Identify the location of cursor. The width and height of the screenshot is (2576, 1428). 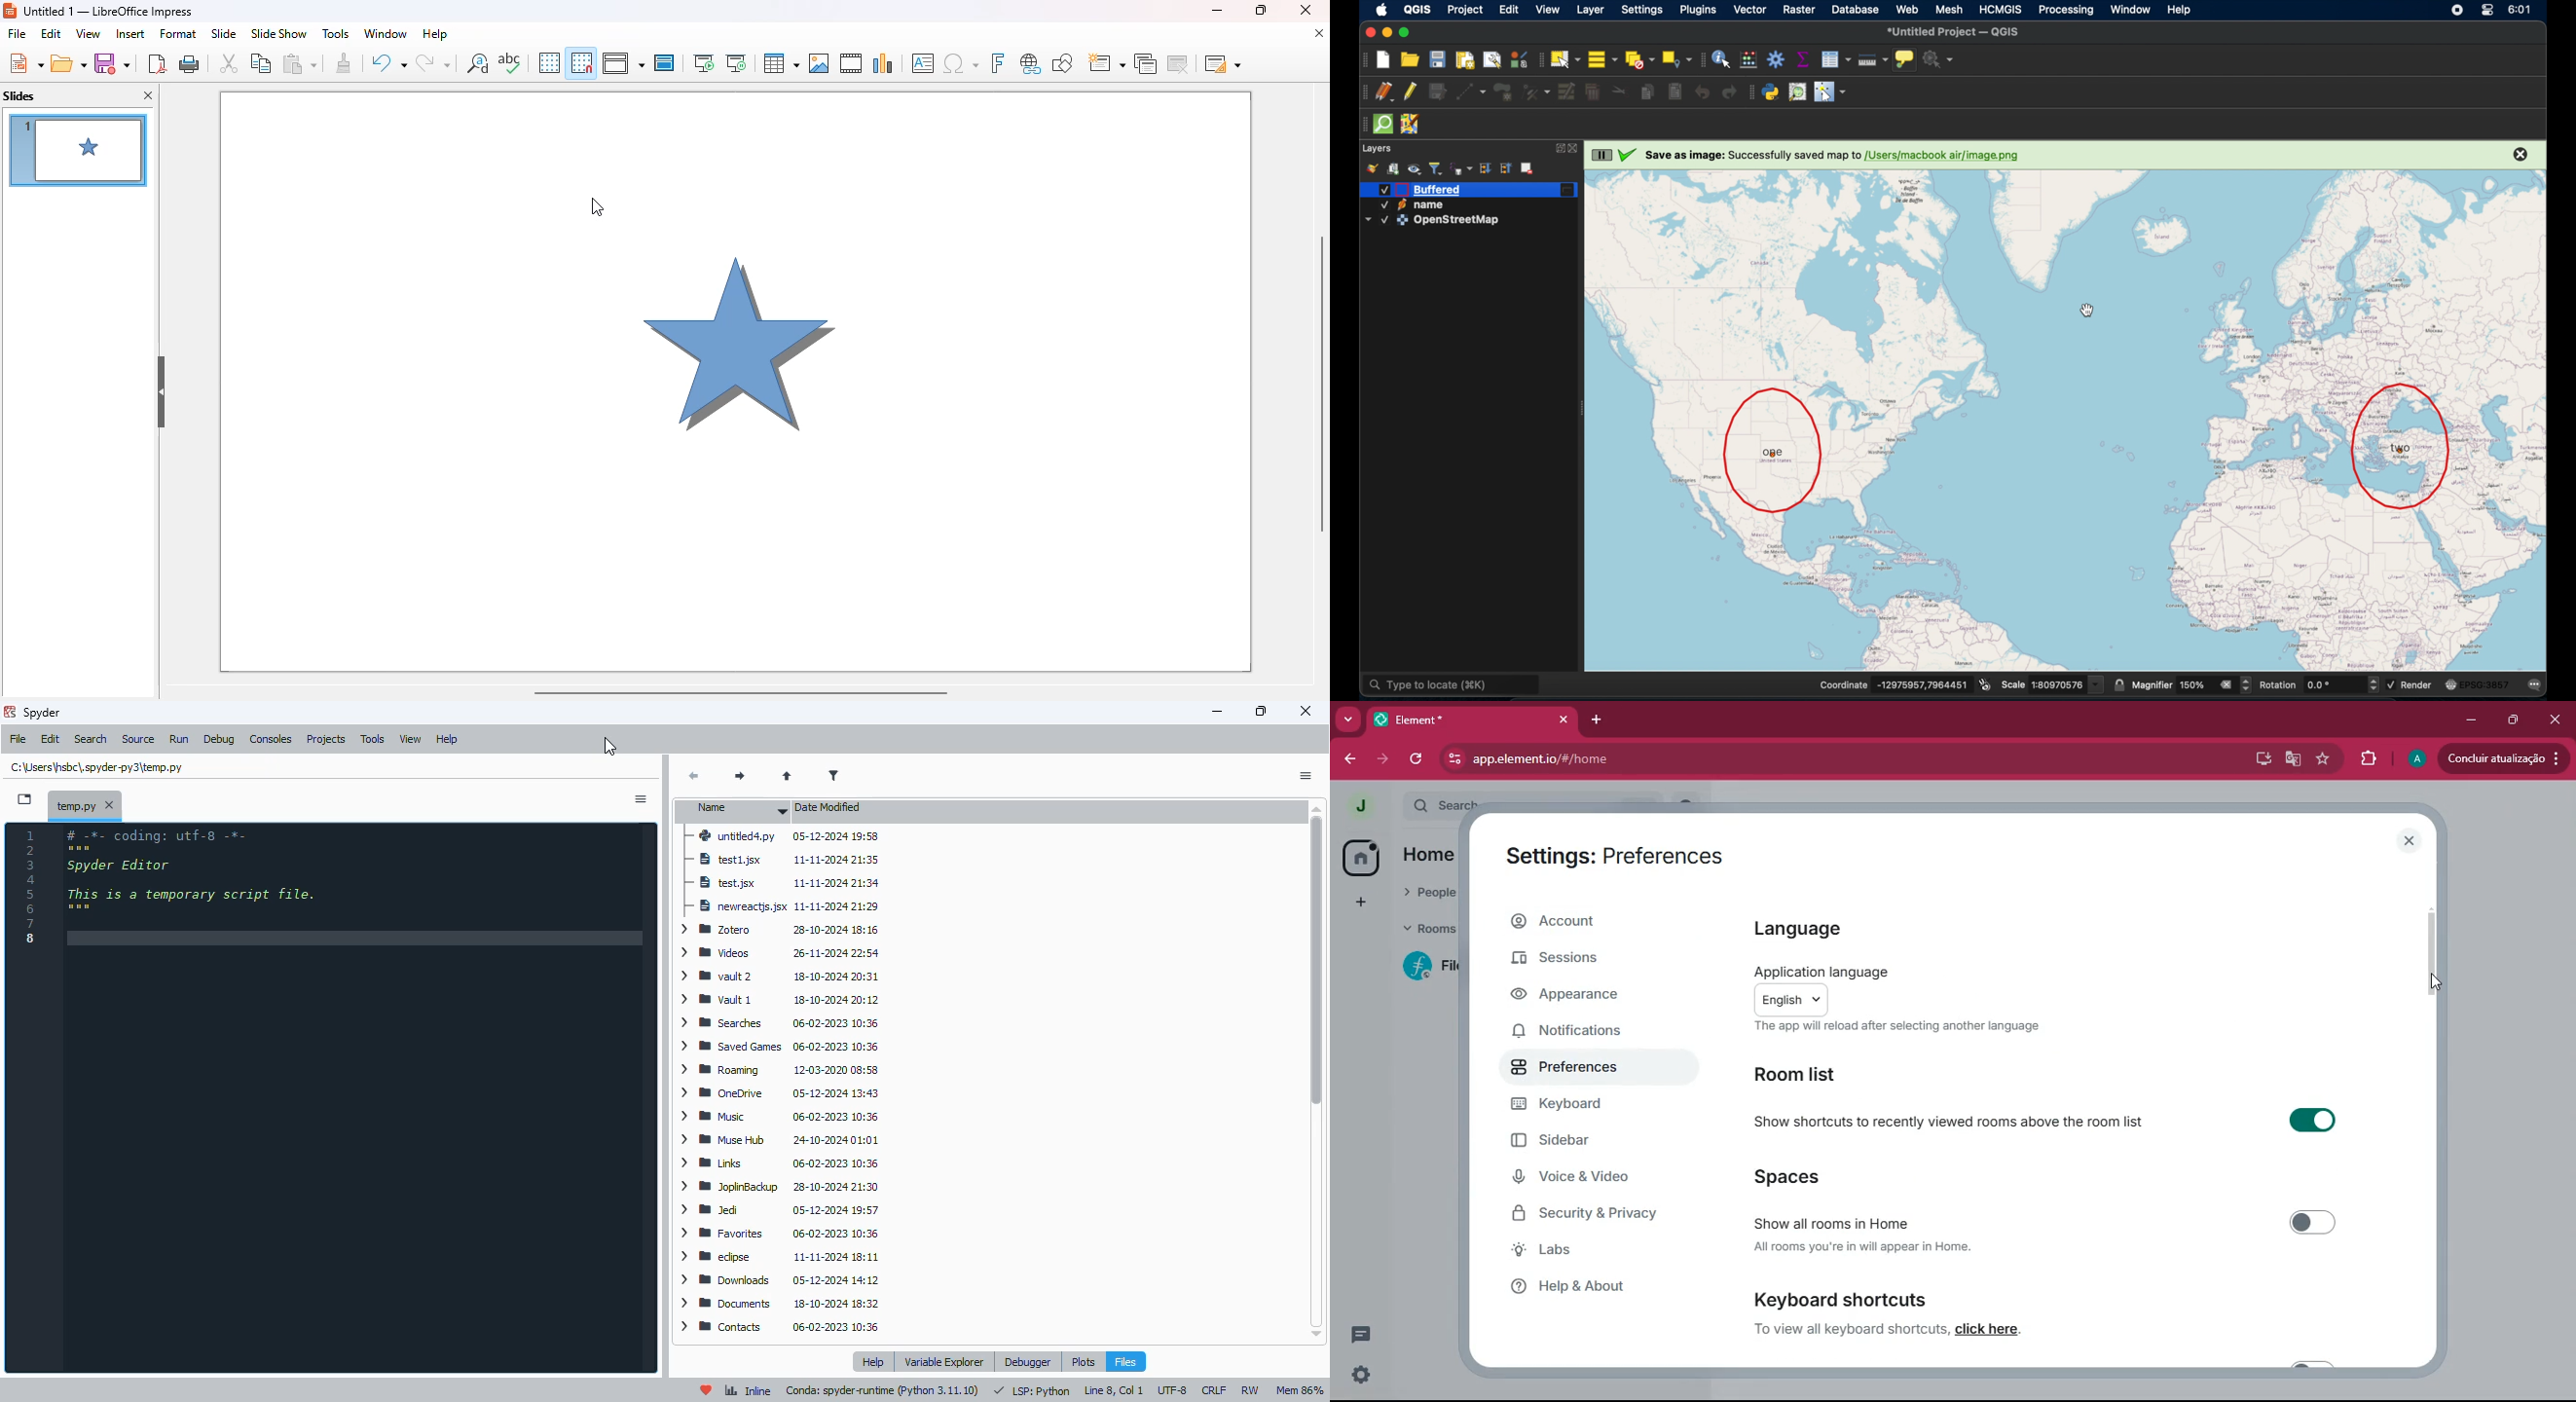
(609, 746).